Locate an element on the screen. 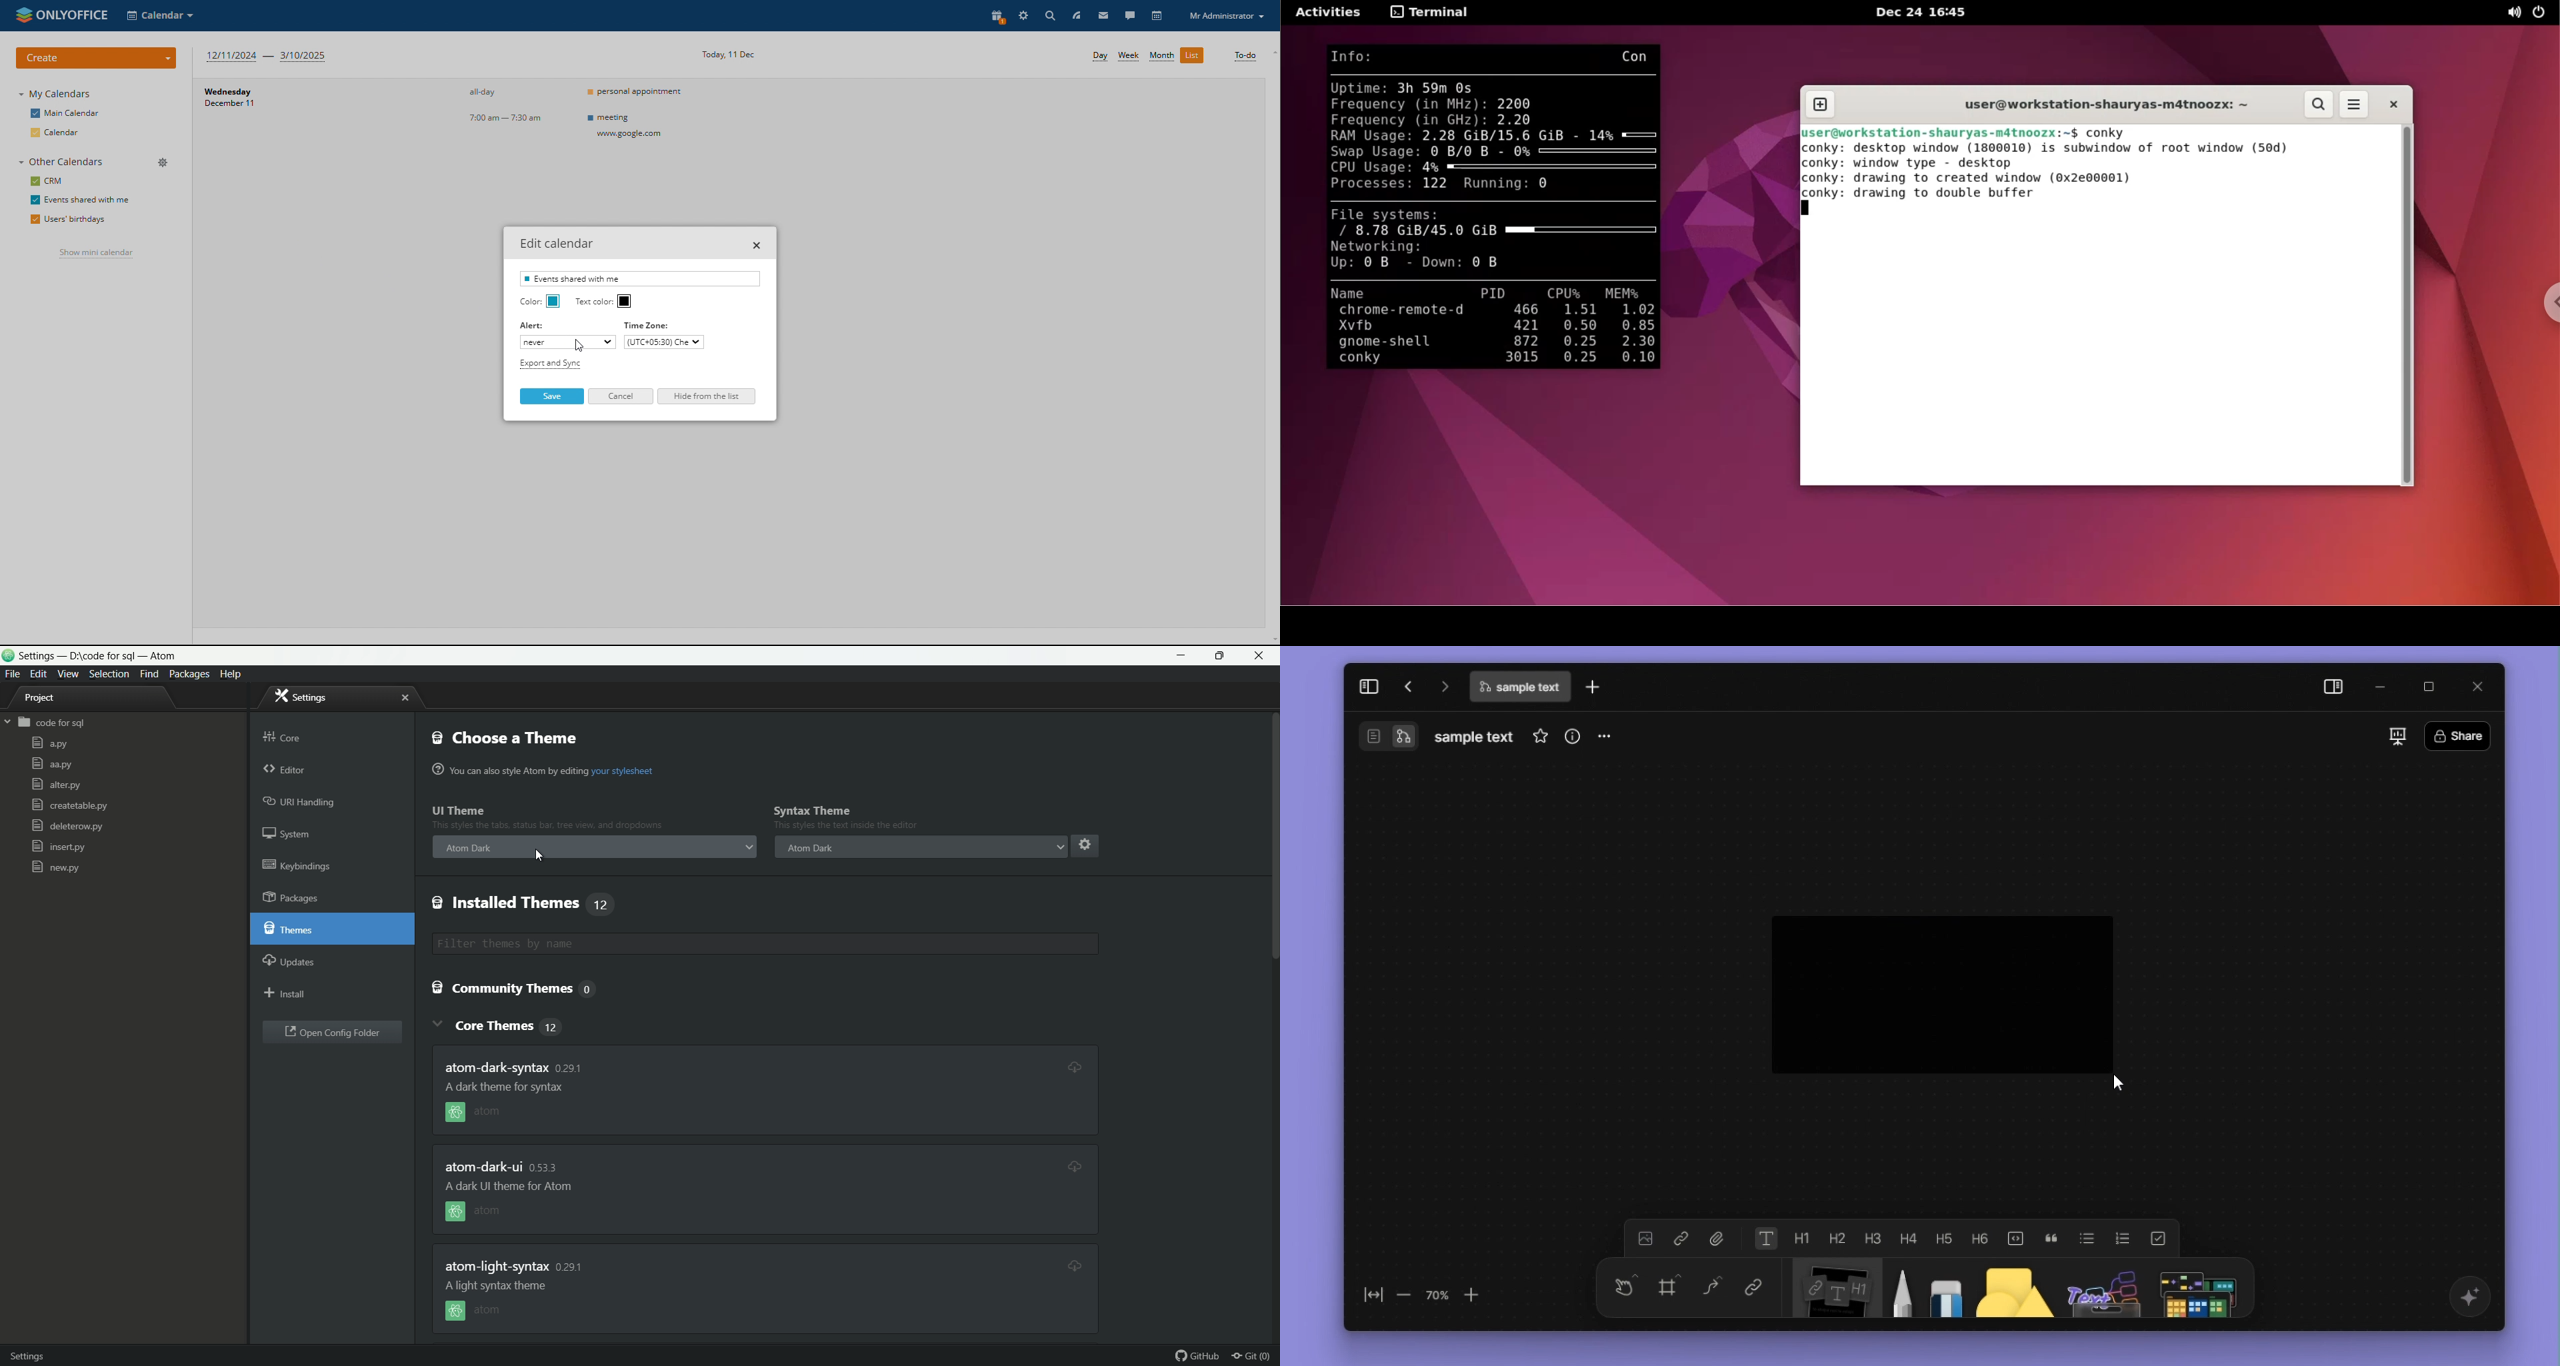  more options is located at coordinates (1608, 737).